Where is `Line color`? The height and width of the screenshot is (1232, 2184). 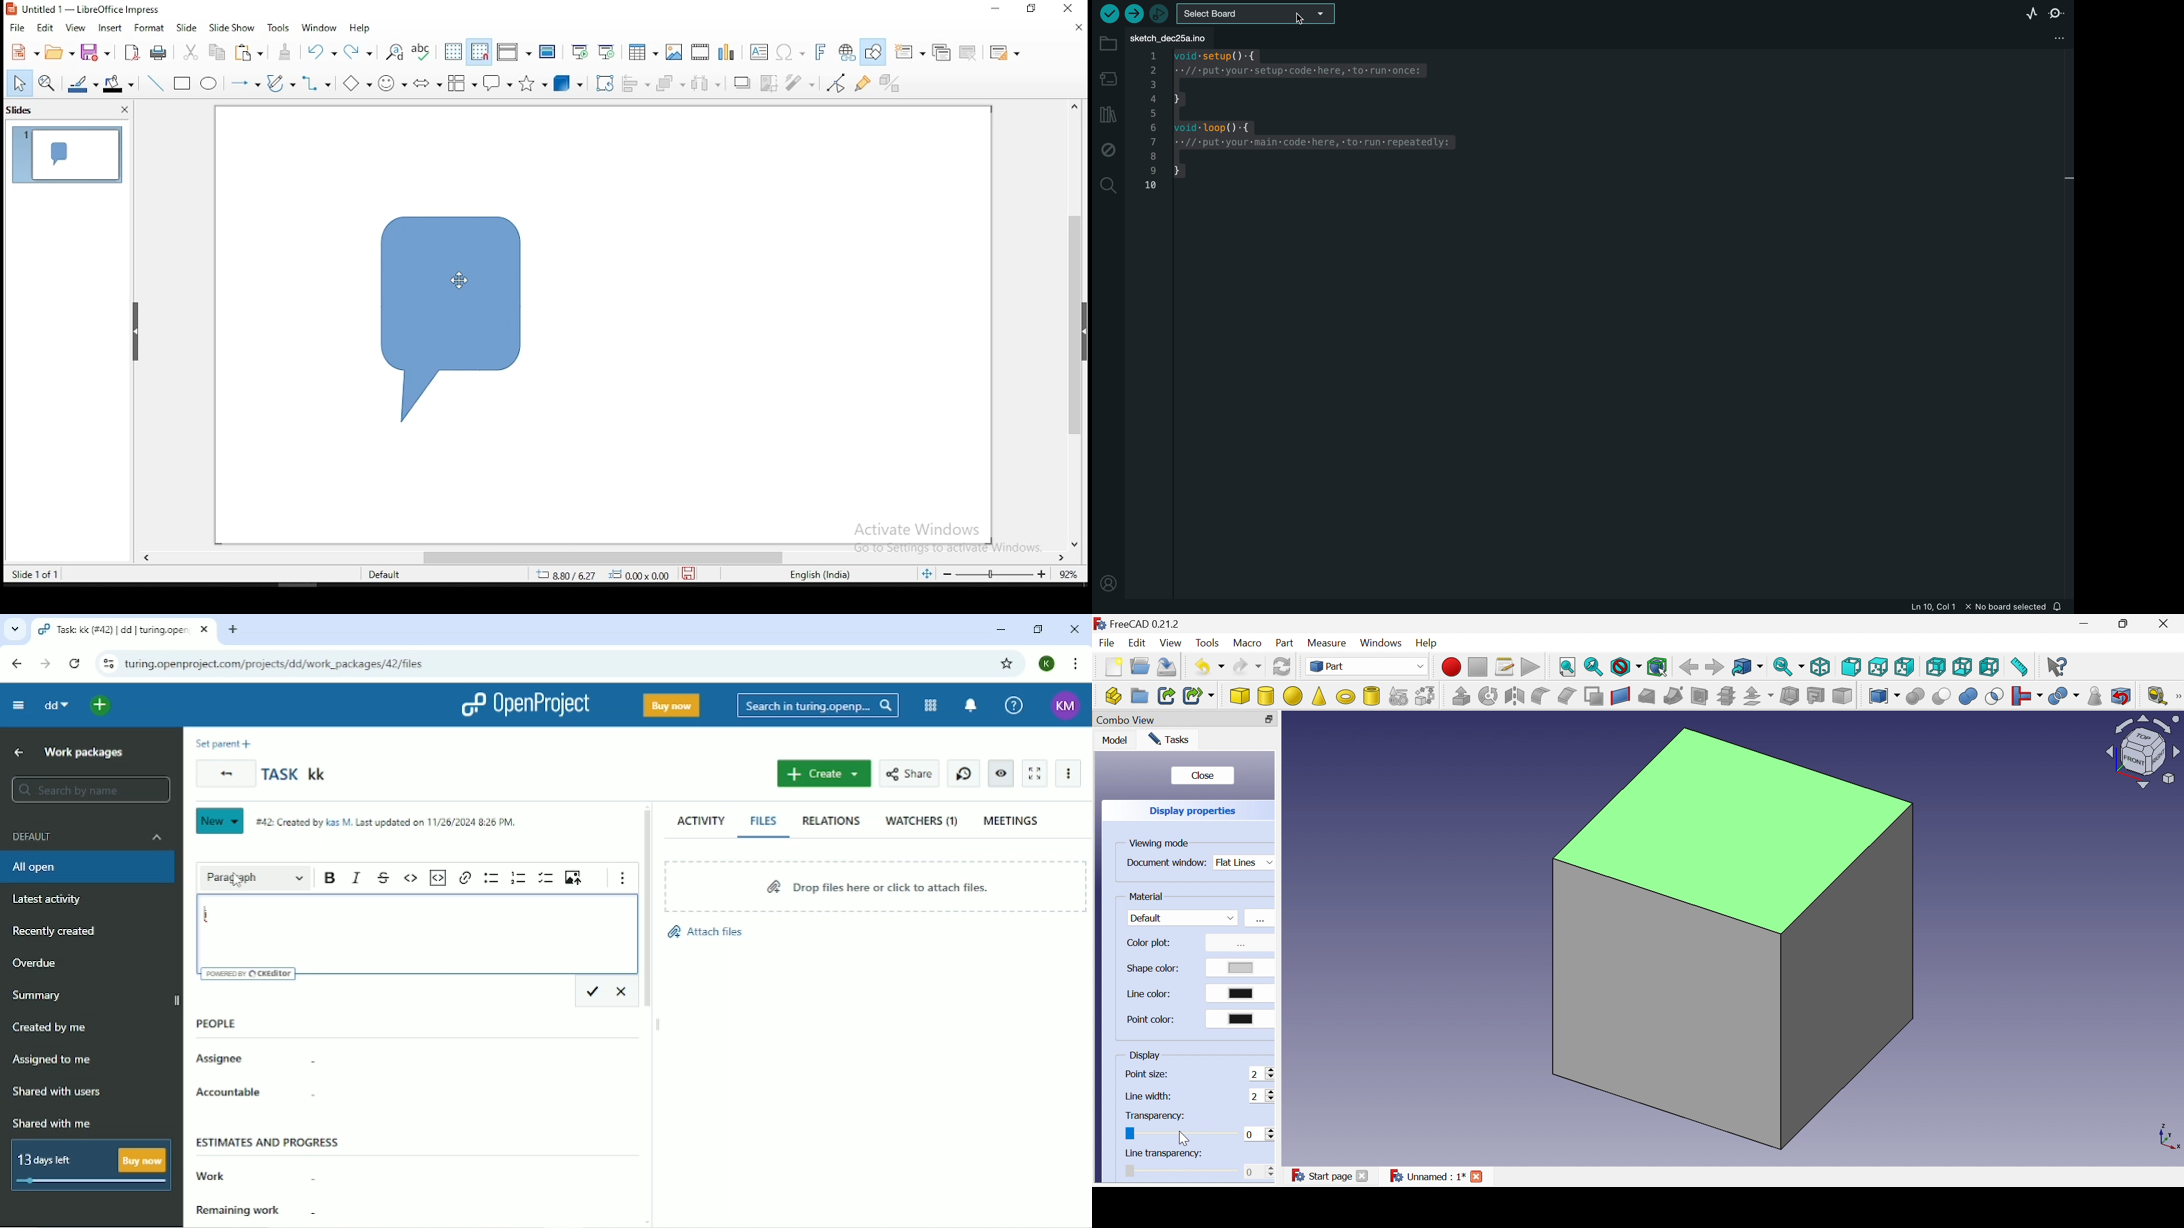
Line color is located at coordinates (1150, 993).